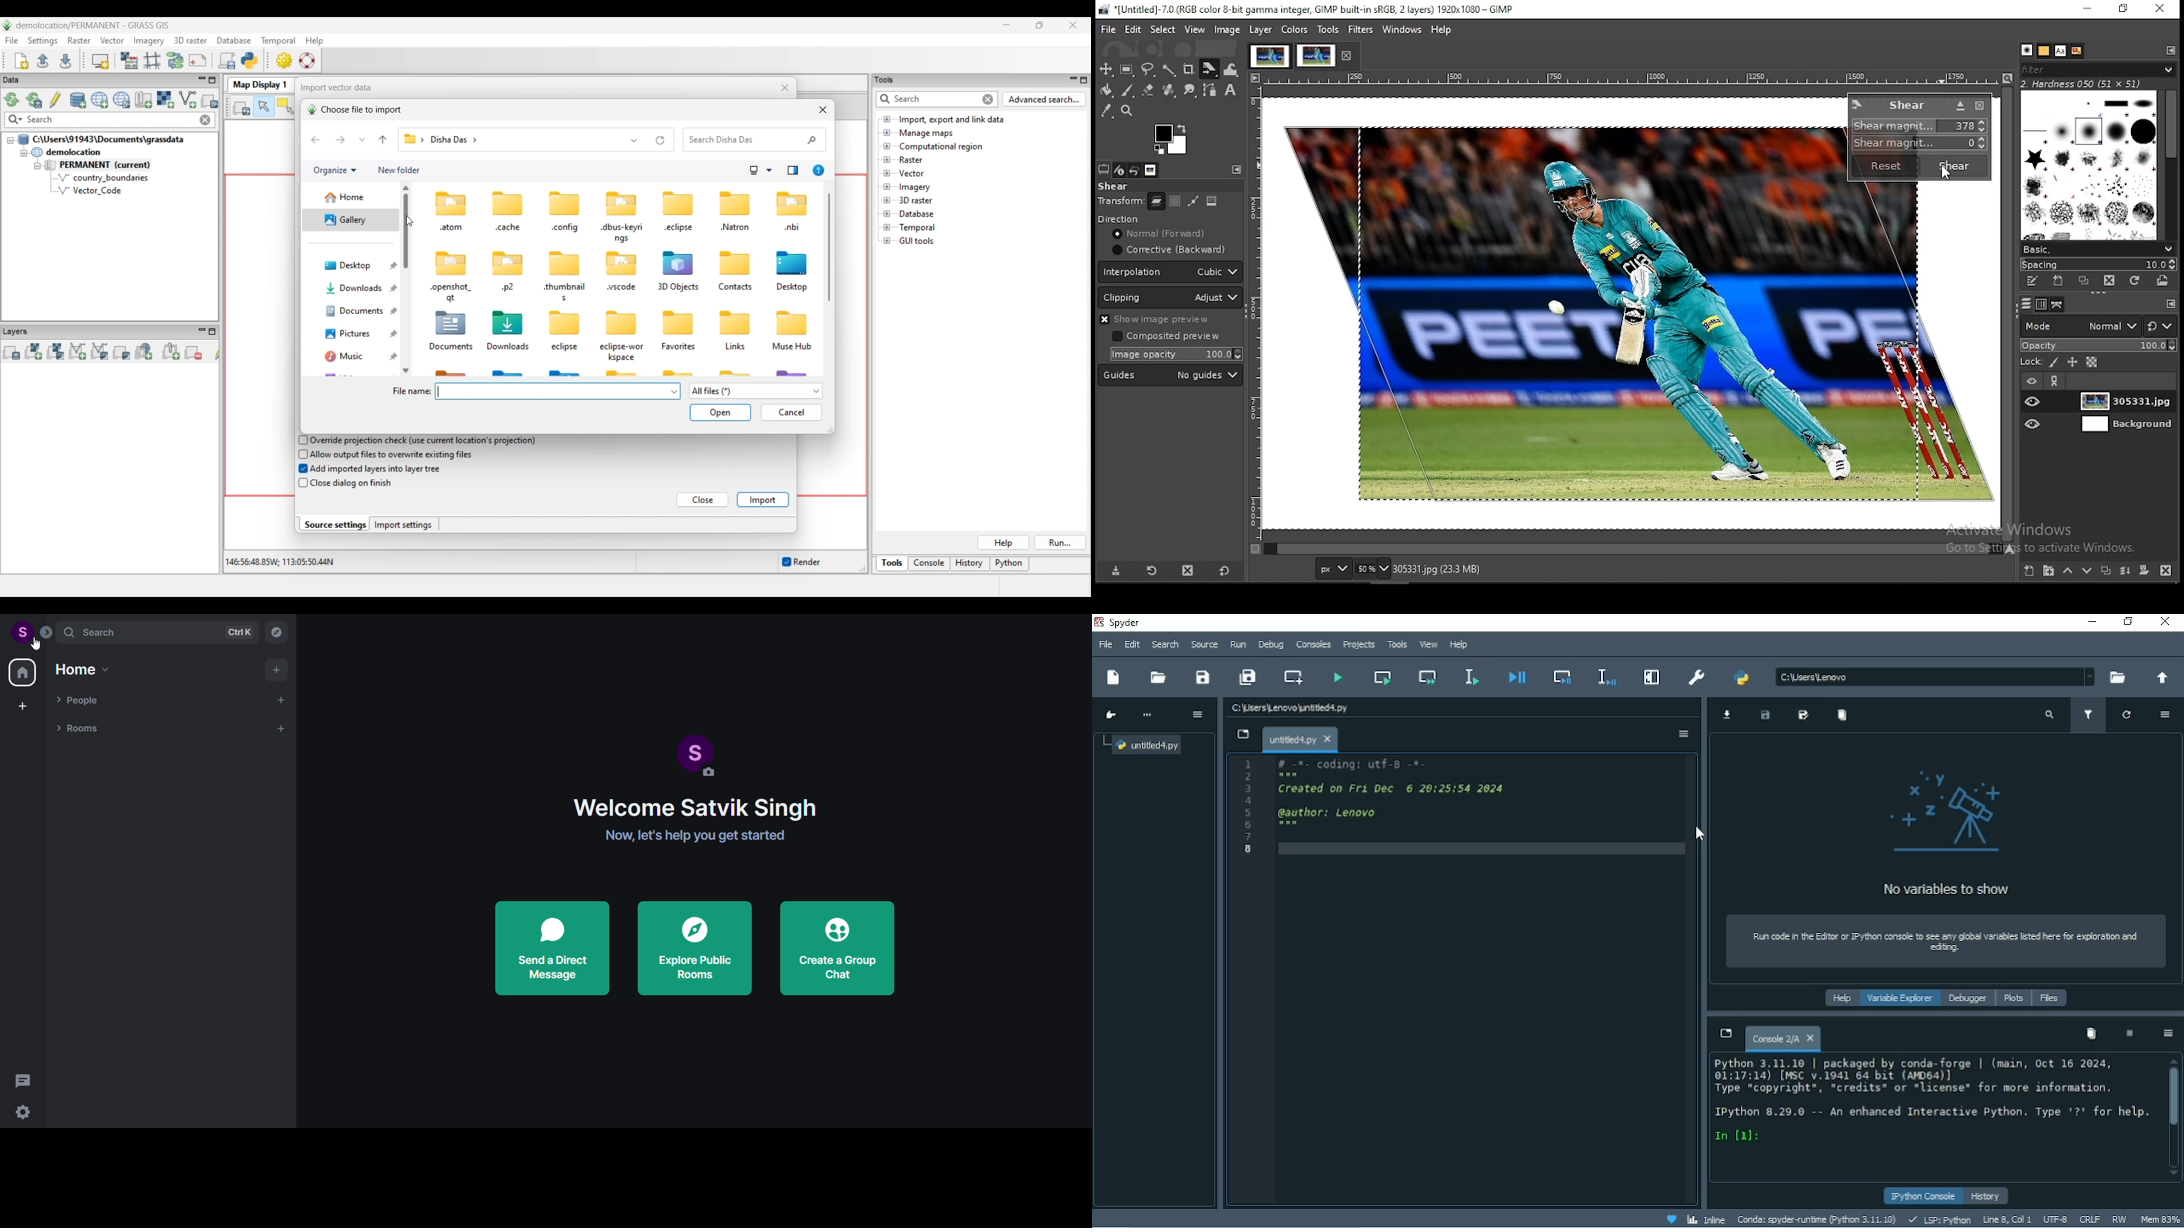 The height and width of the screenshot is (1232, 2184). What do you see at coordinates (2160, 1219) in the screenshot?
I see `Mem` at bounding box center [2160, 1219].